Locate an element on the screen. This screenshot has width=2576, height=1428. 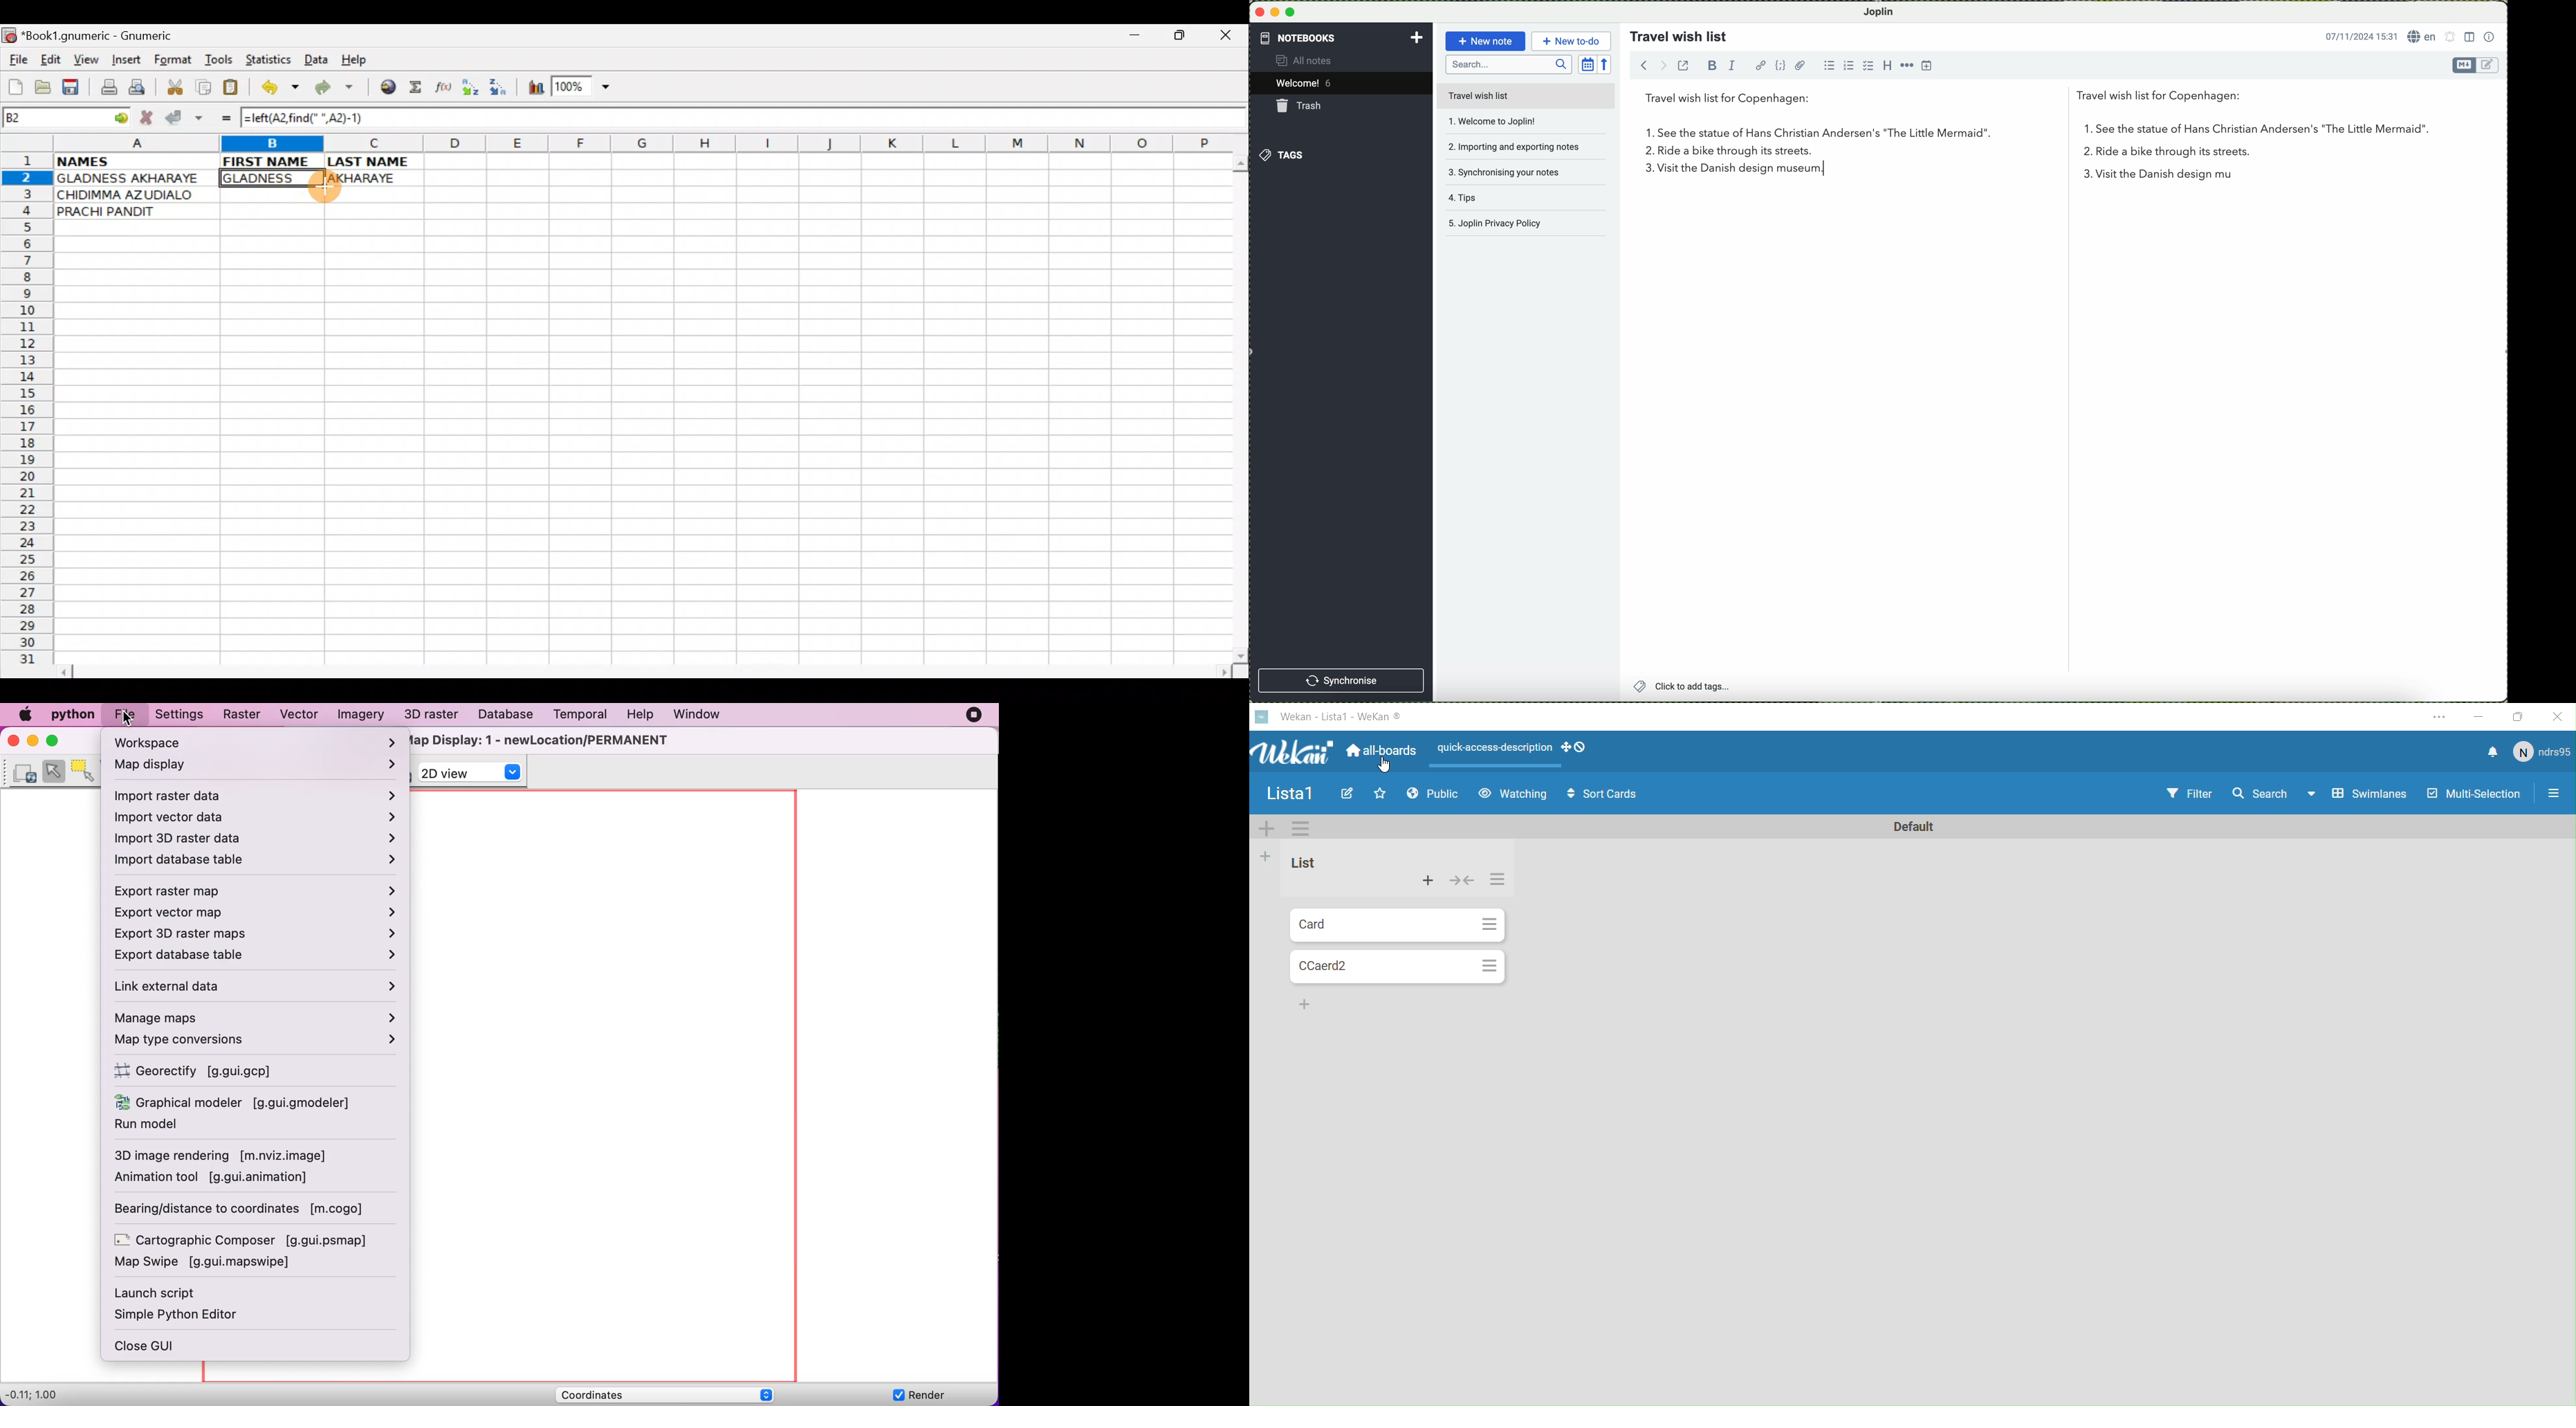
travel wish list for Copenhagen: is located at coordinates (1949, 100).